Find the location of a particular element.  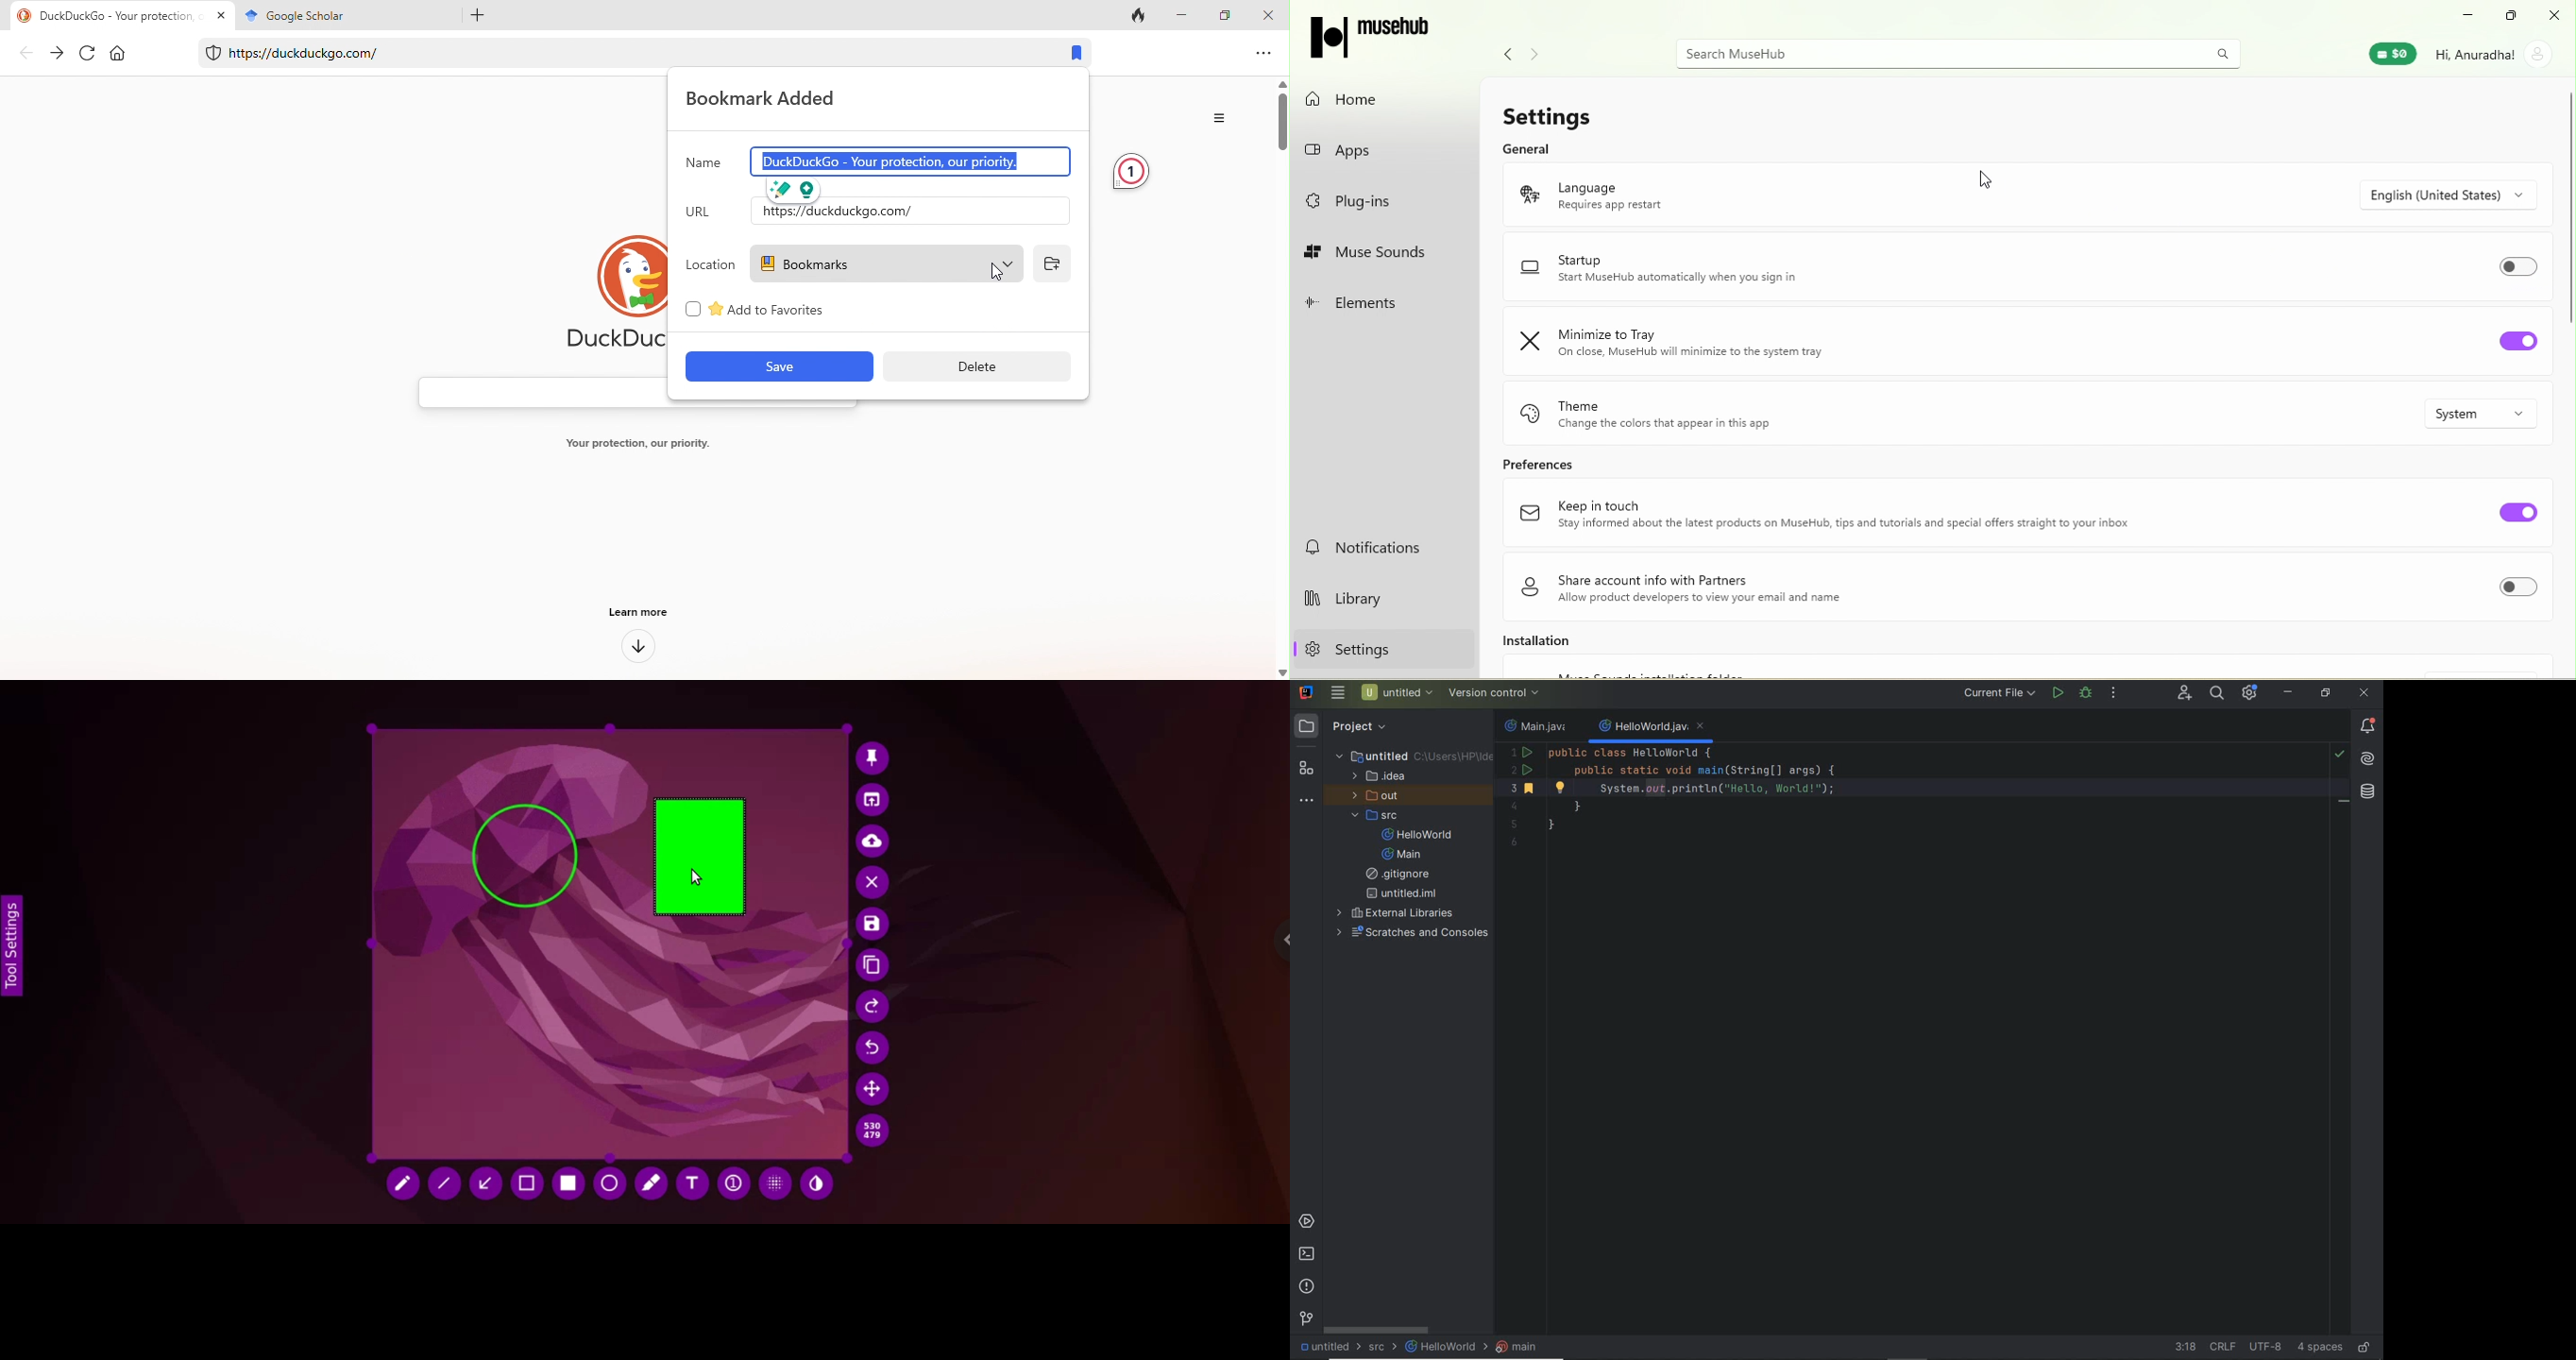

General is located at coordinates (1527, 150).